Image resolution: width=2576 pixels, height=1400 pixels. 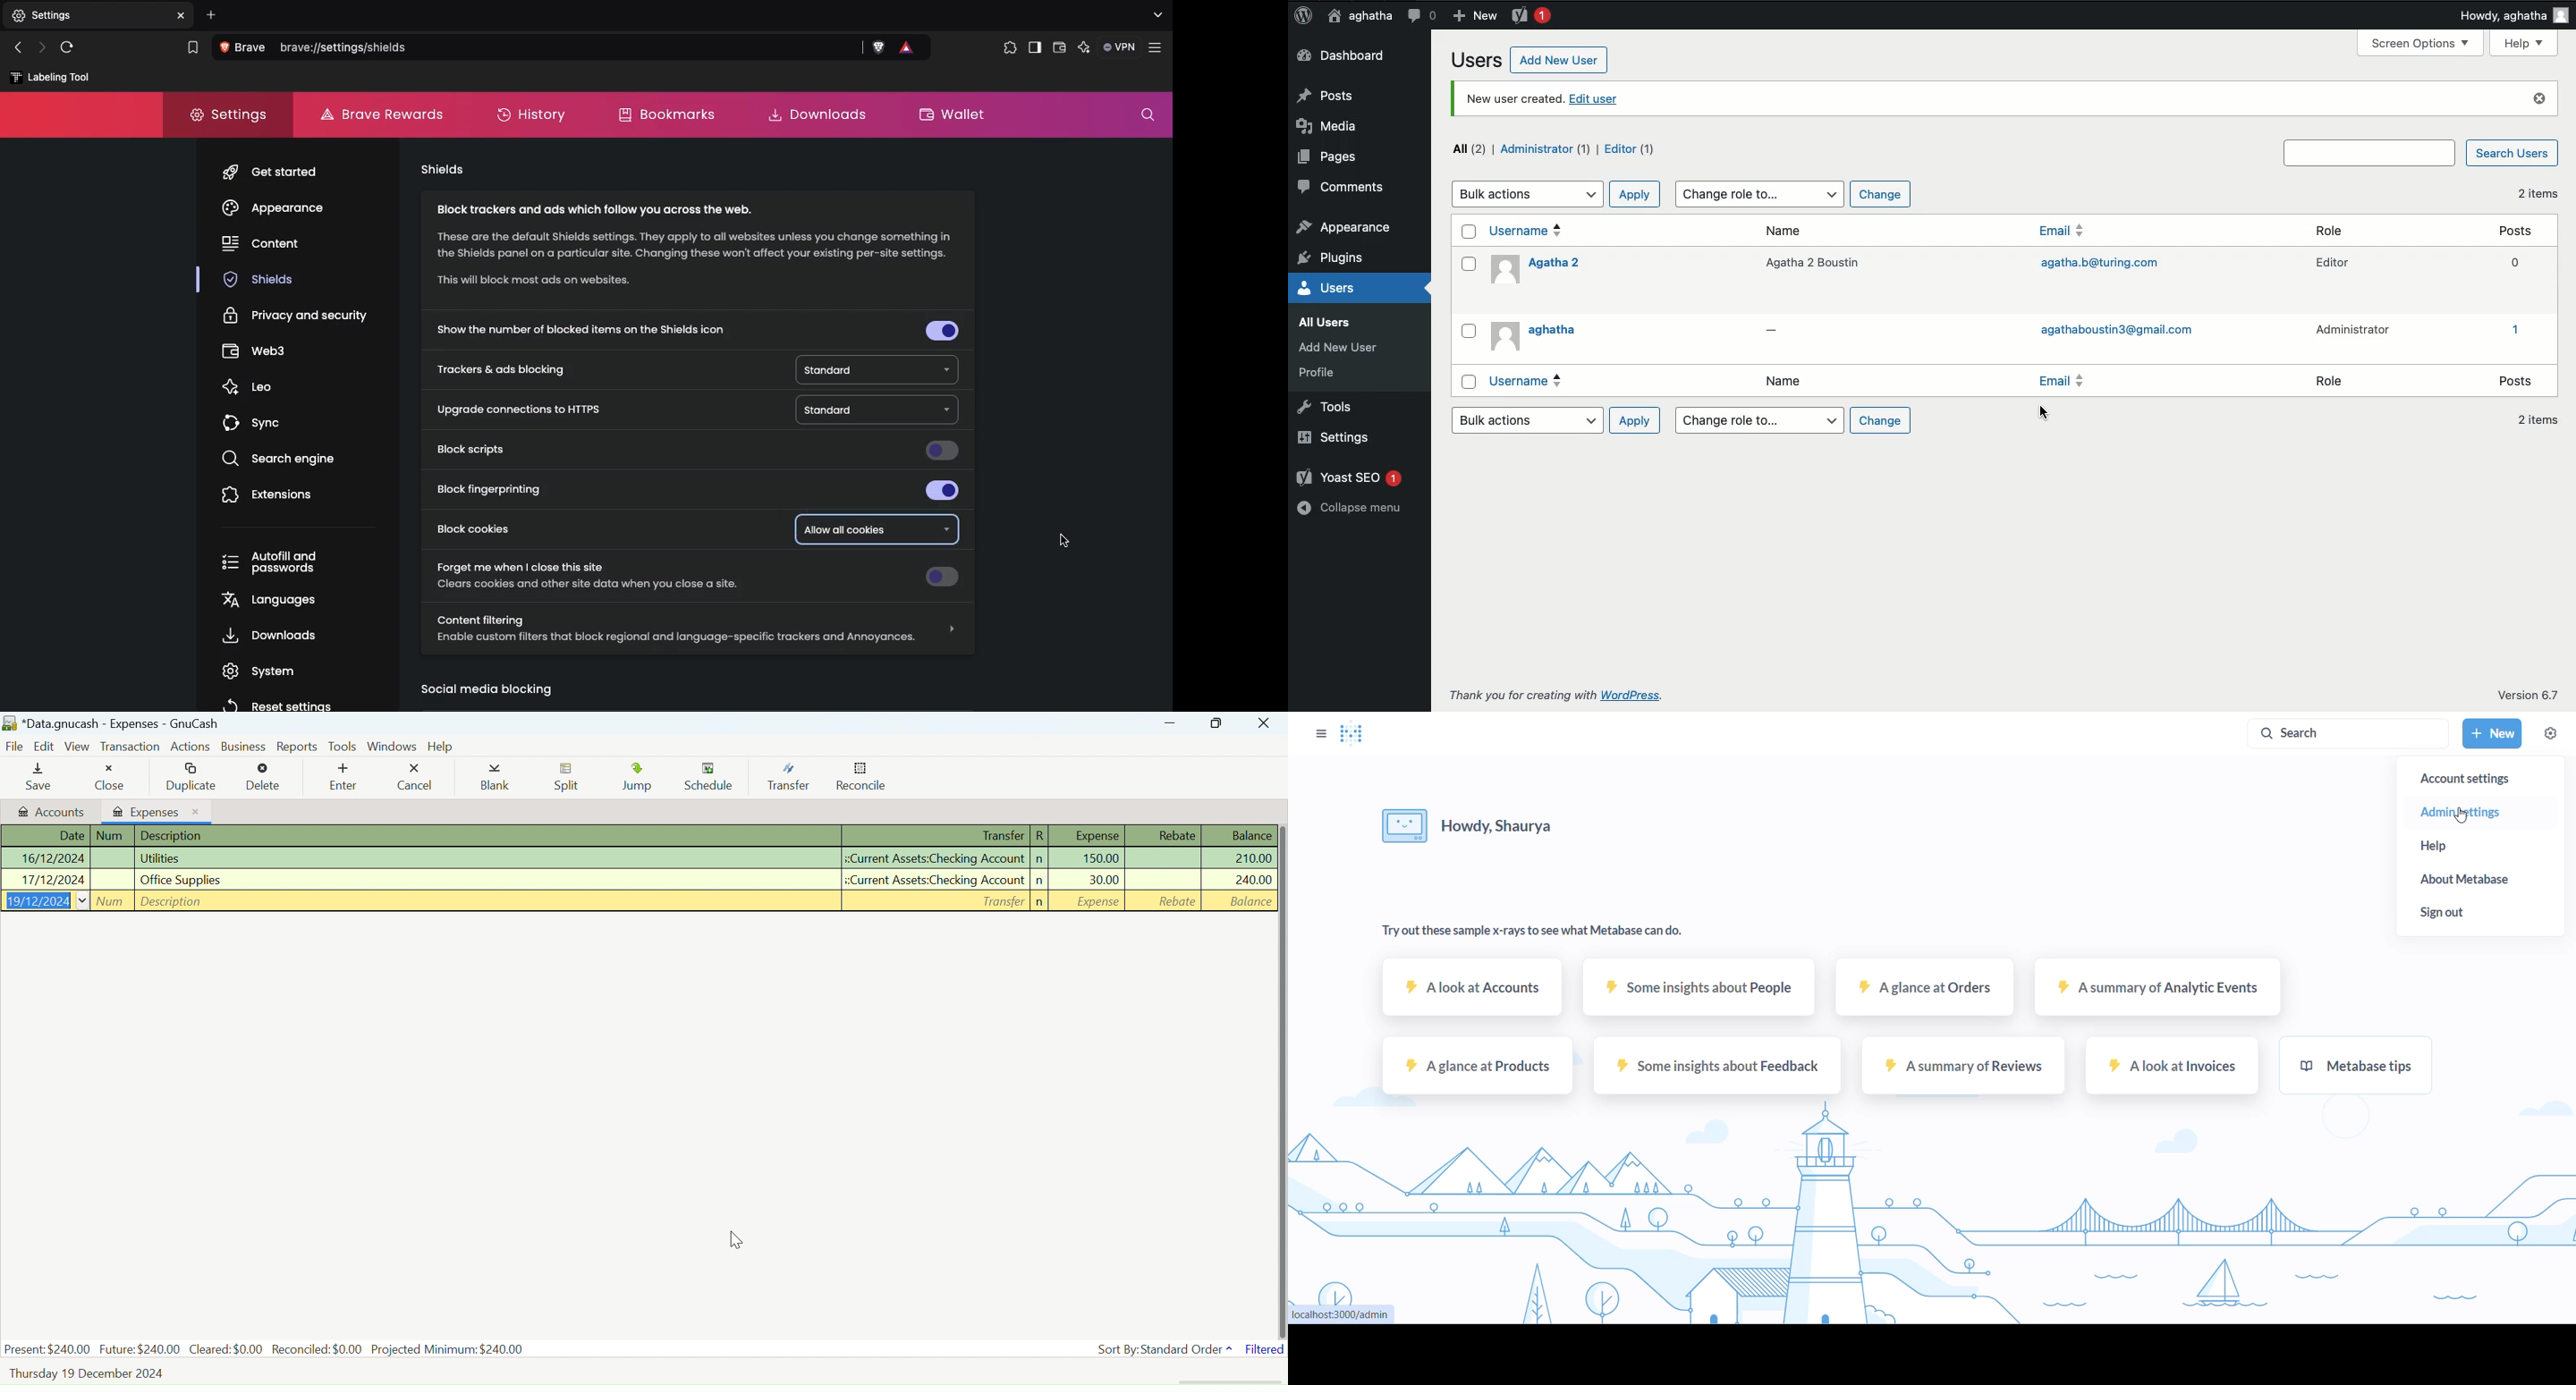 I want to click on Present: $240.00 Future:$240.00 Cleared: $0.00 Reconciled: $0.00 Projected Minimum: $240.00, so click(x=266, y=1348).